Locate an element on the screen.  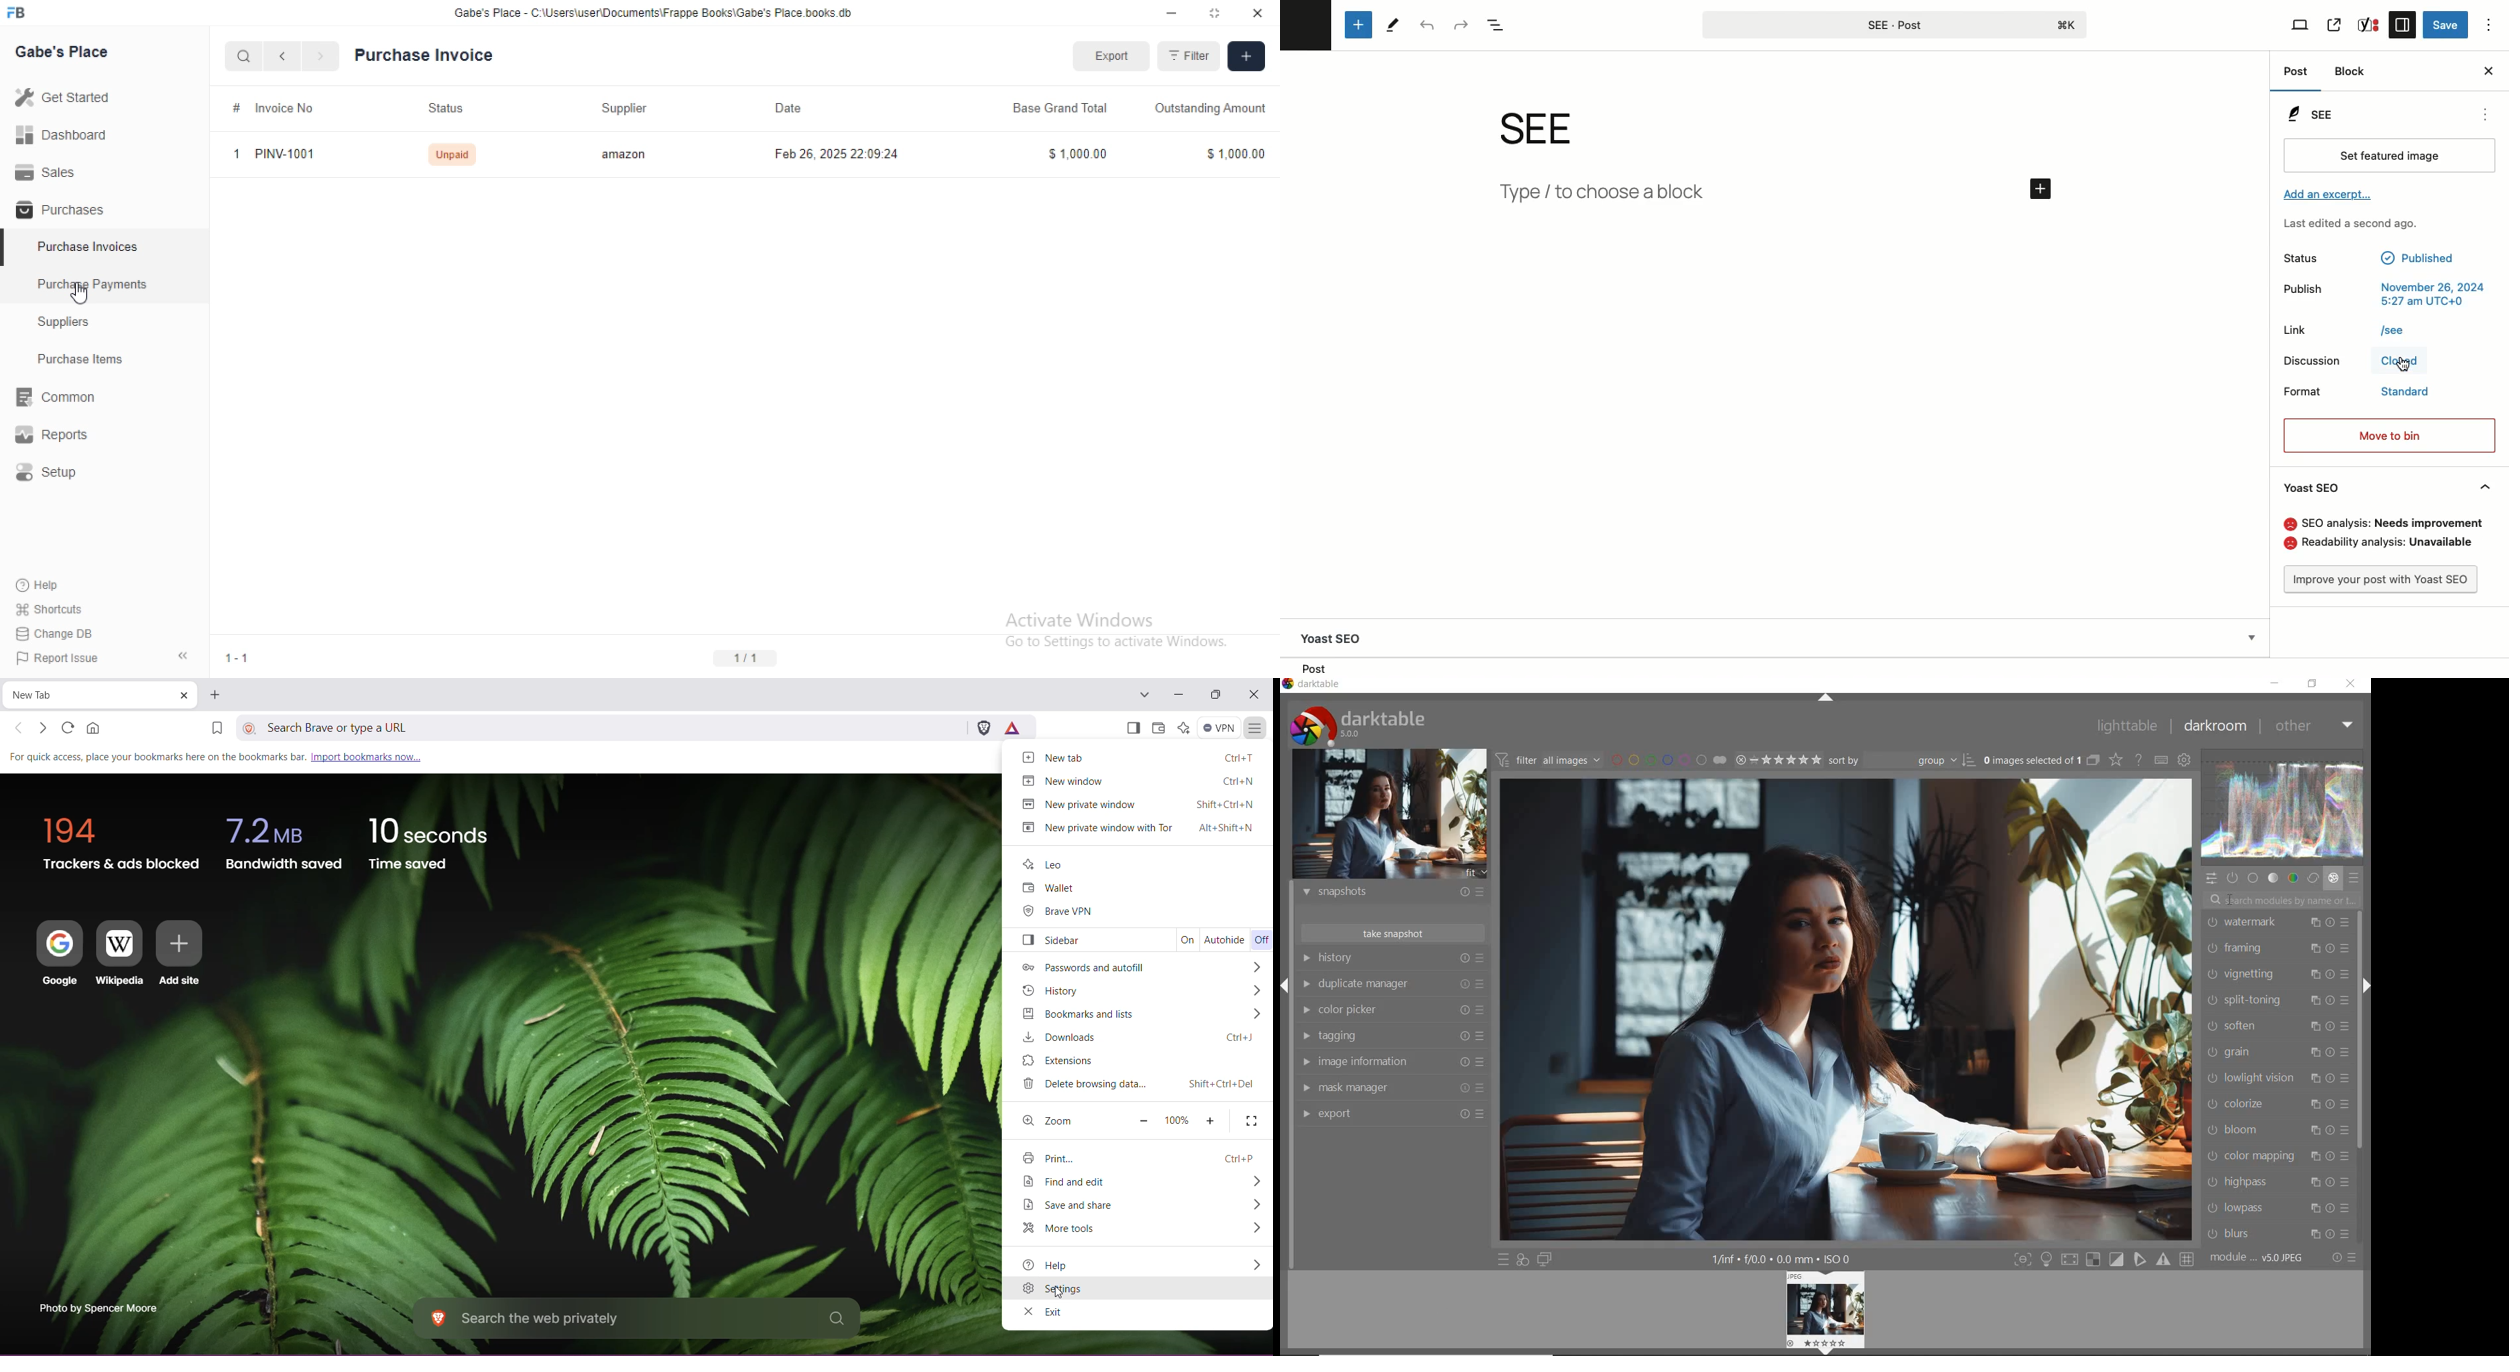
lighttable is located at coordinates (2128, 725).